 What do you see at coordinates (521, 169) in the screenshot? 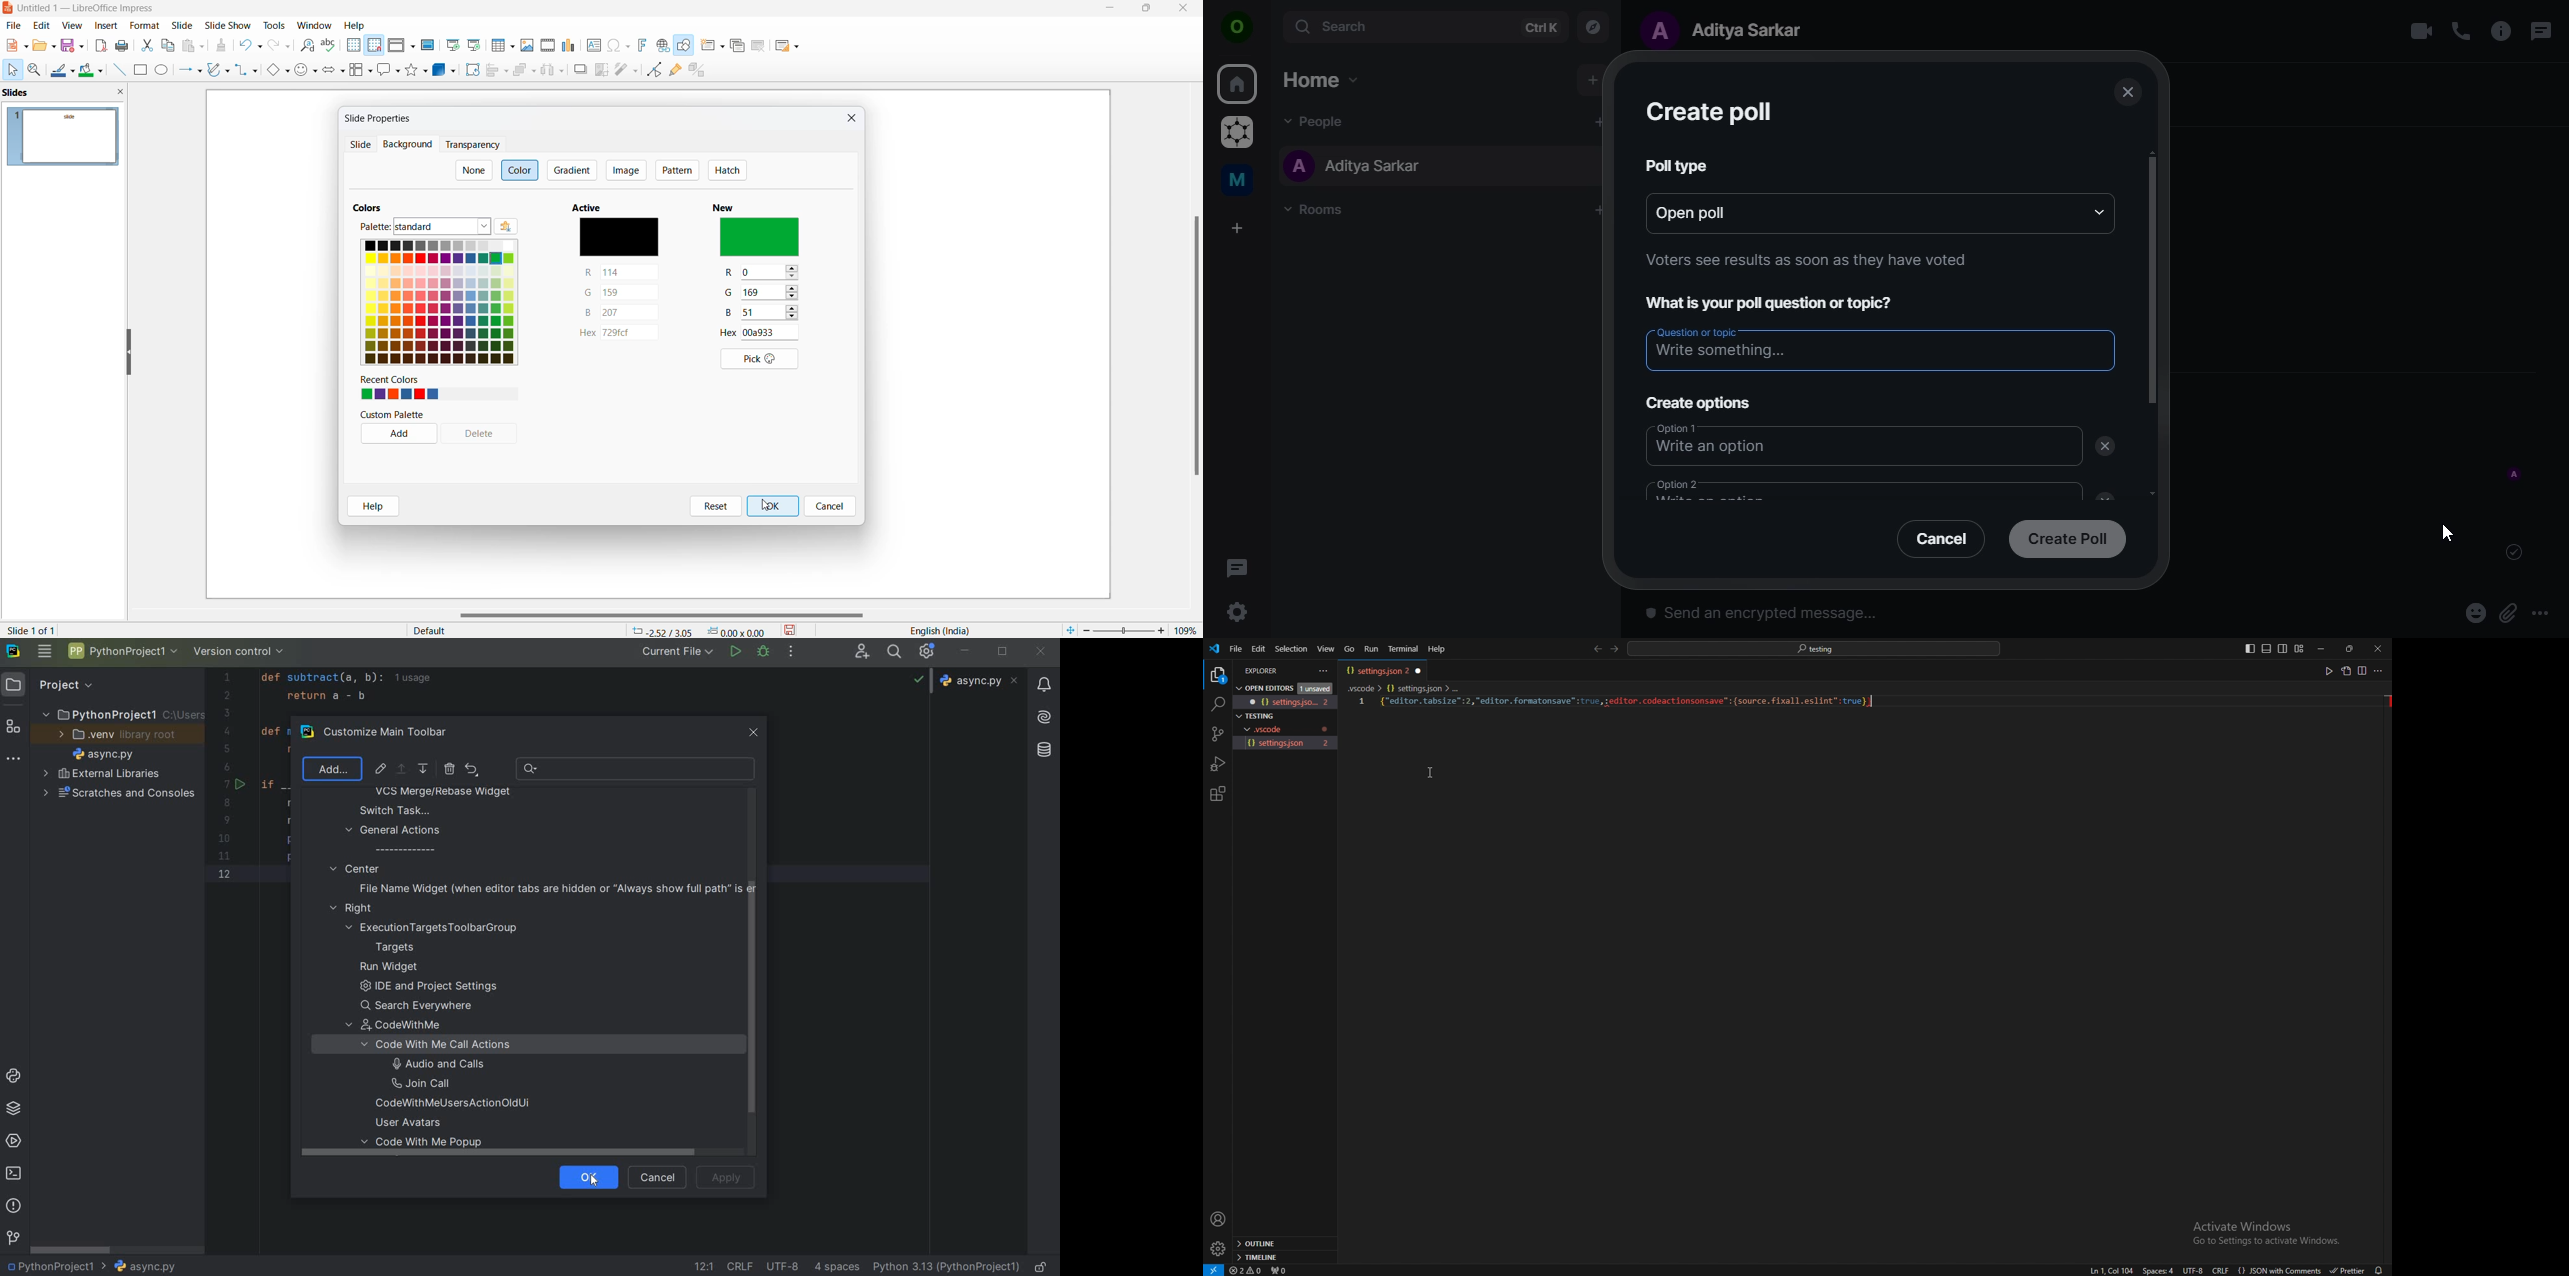
I see `color ` at bounding box center [521, 169].